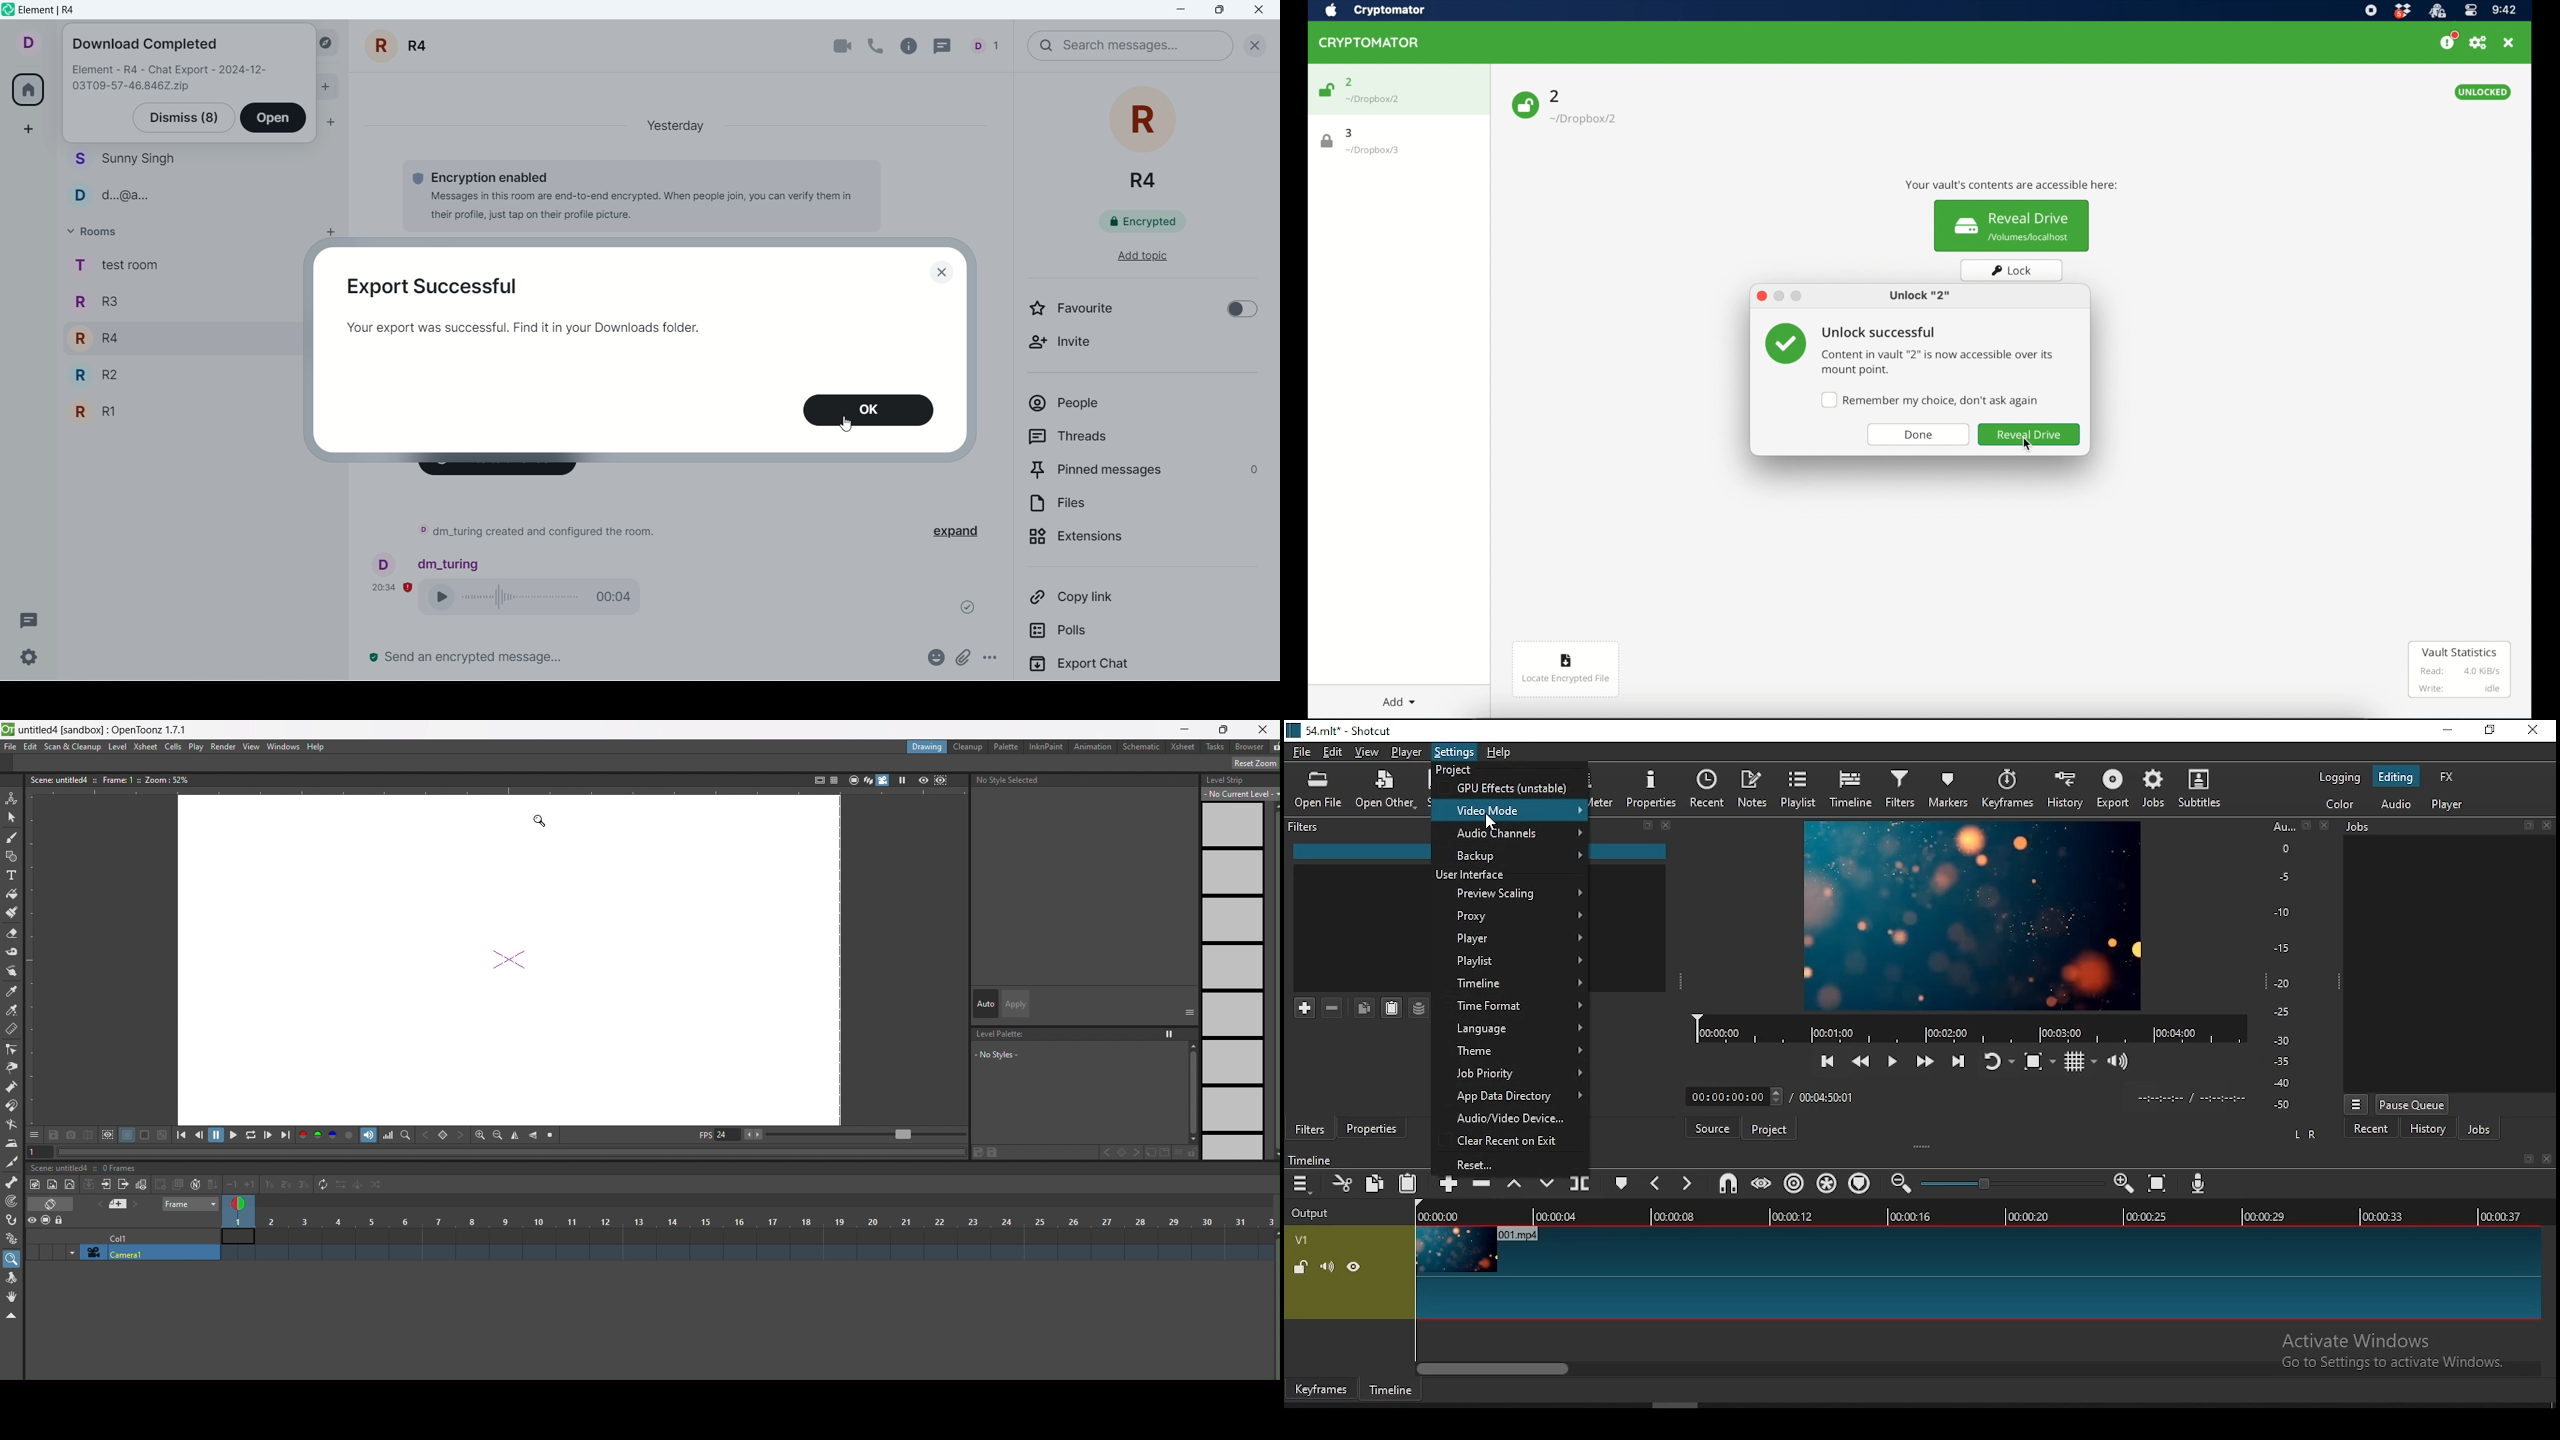  What do you see at coordinates (2007, 792) in the screenshot?
I see `keyframes` at bounding box center [2007, 792].